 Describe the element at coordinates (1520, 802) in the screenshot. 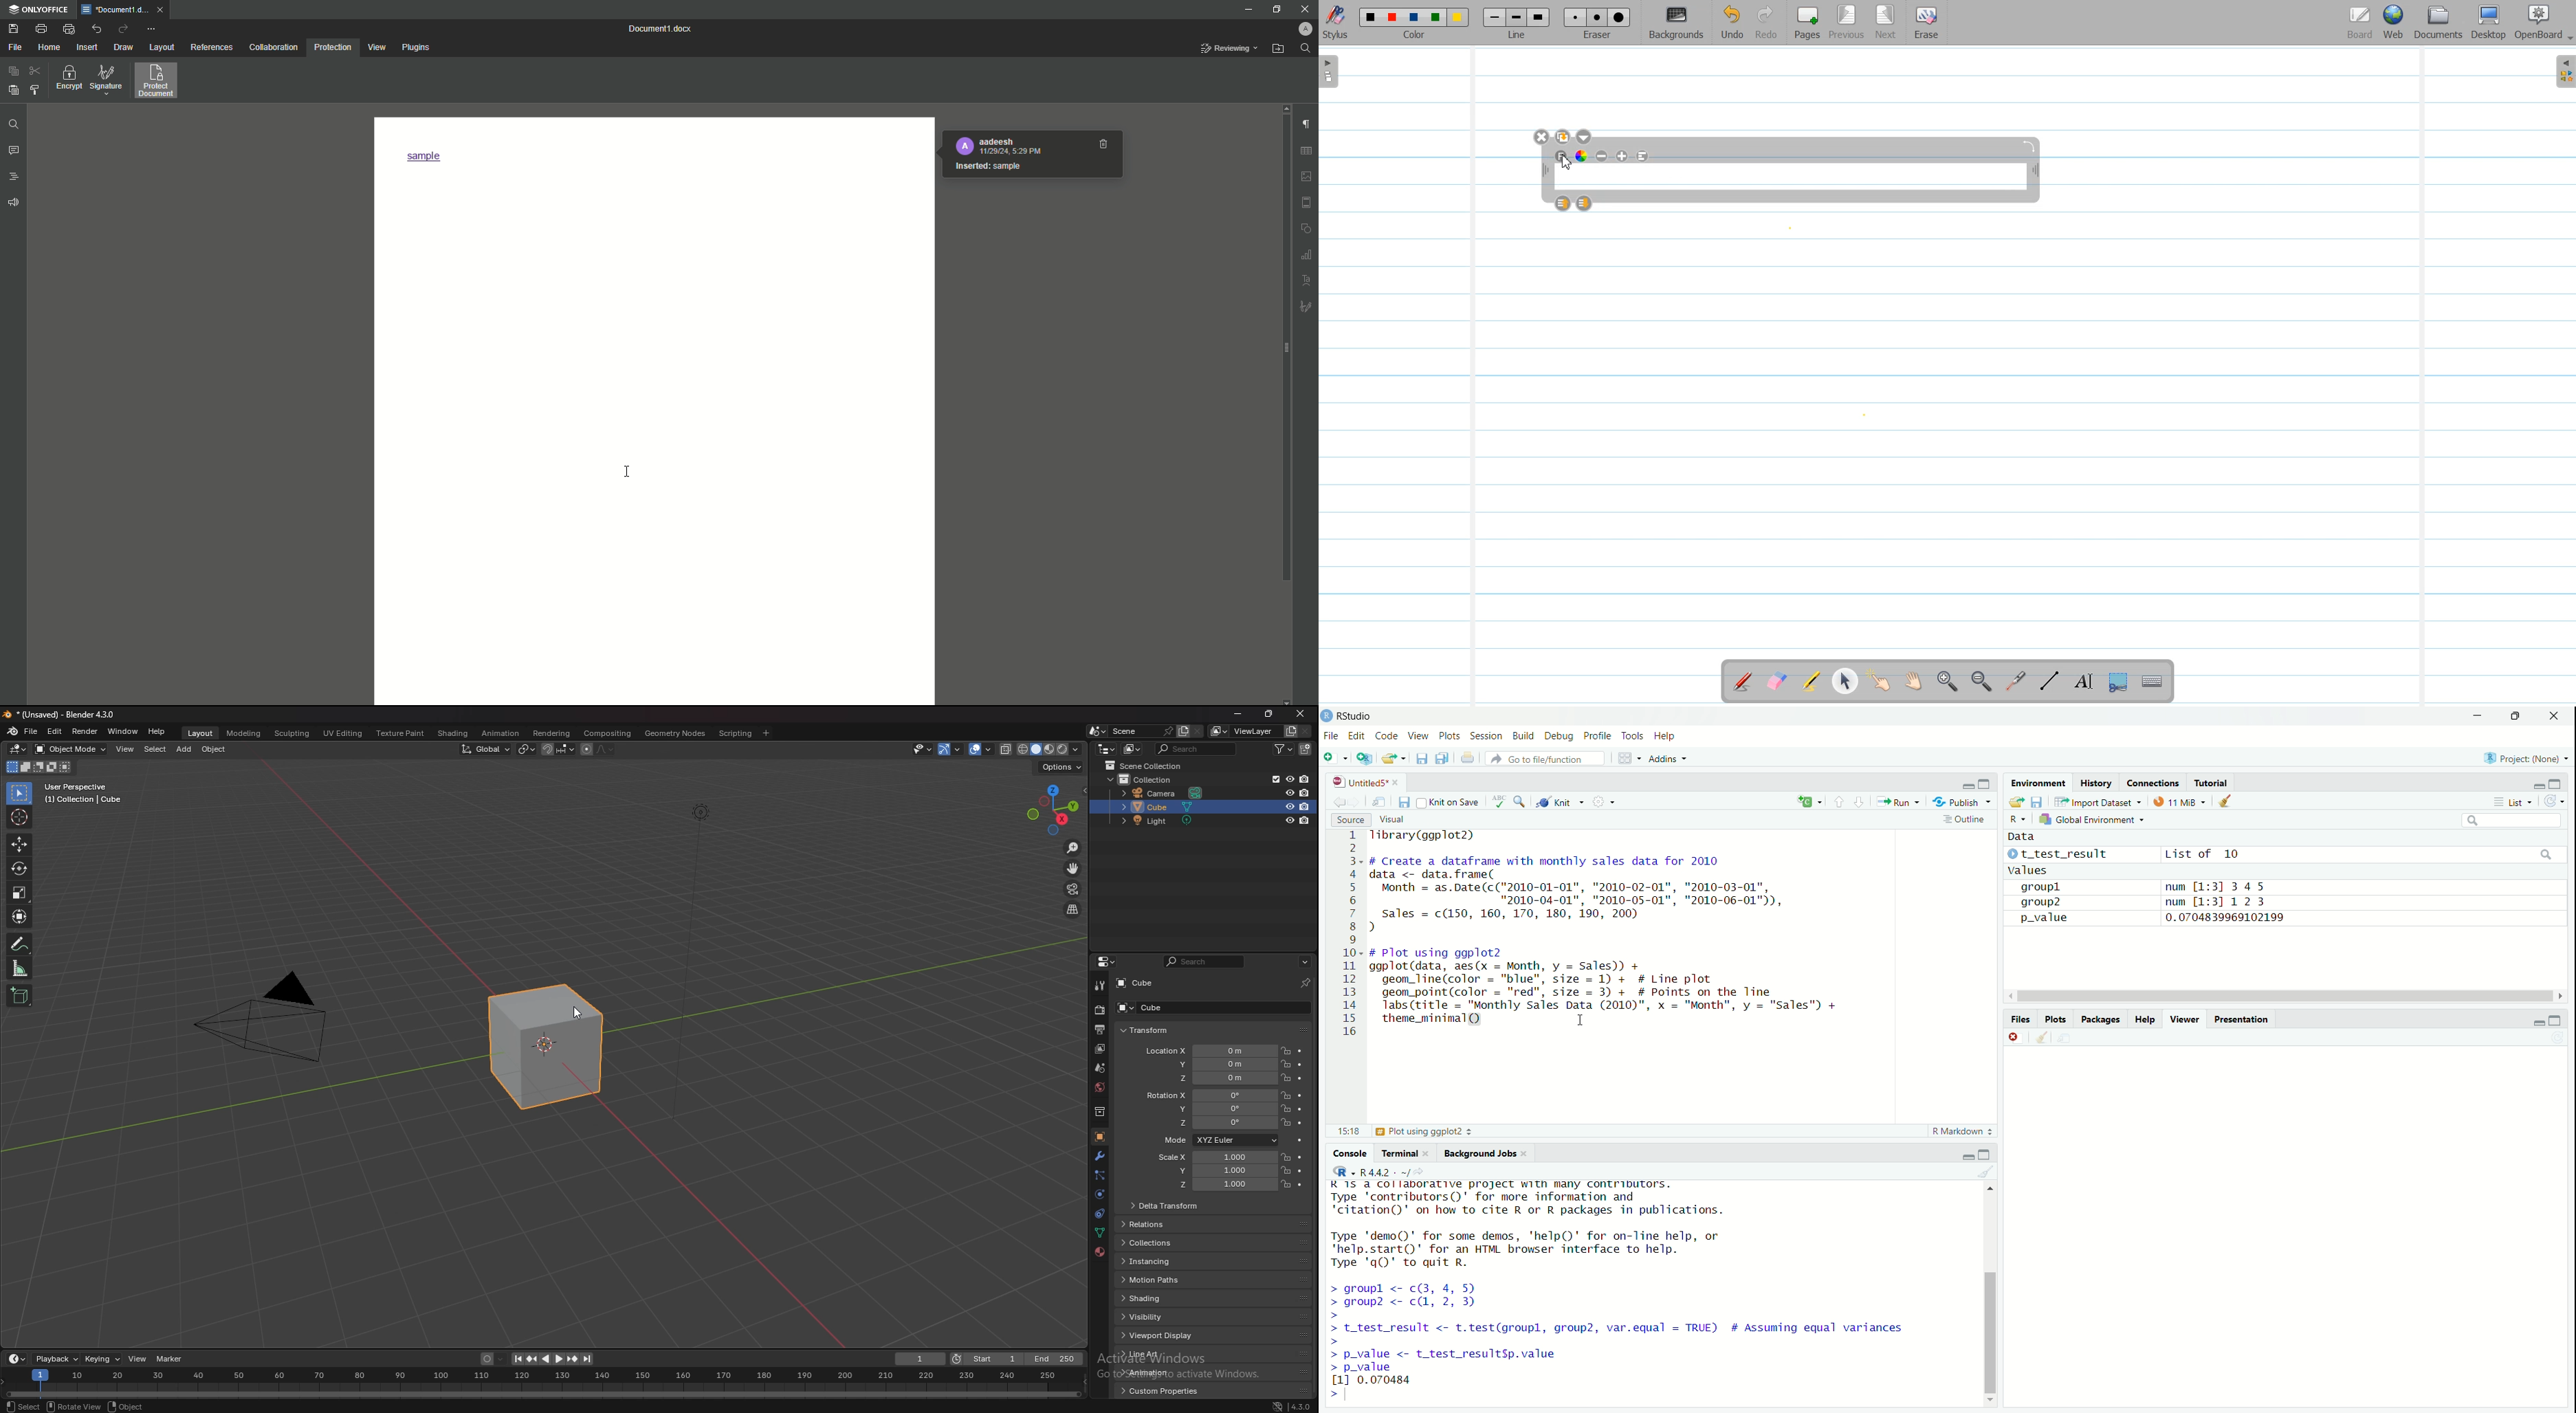

I see `search` at that location.